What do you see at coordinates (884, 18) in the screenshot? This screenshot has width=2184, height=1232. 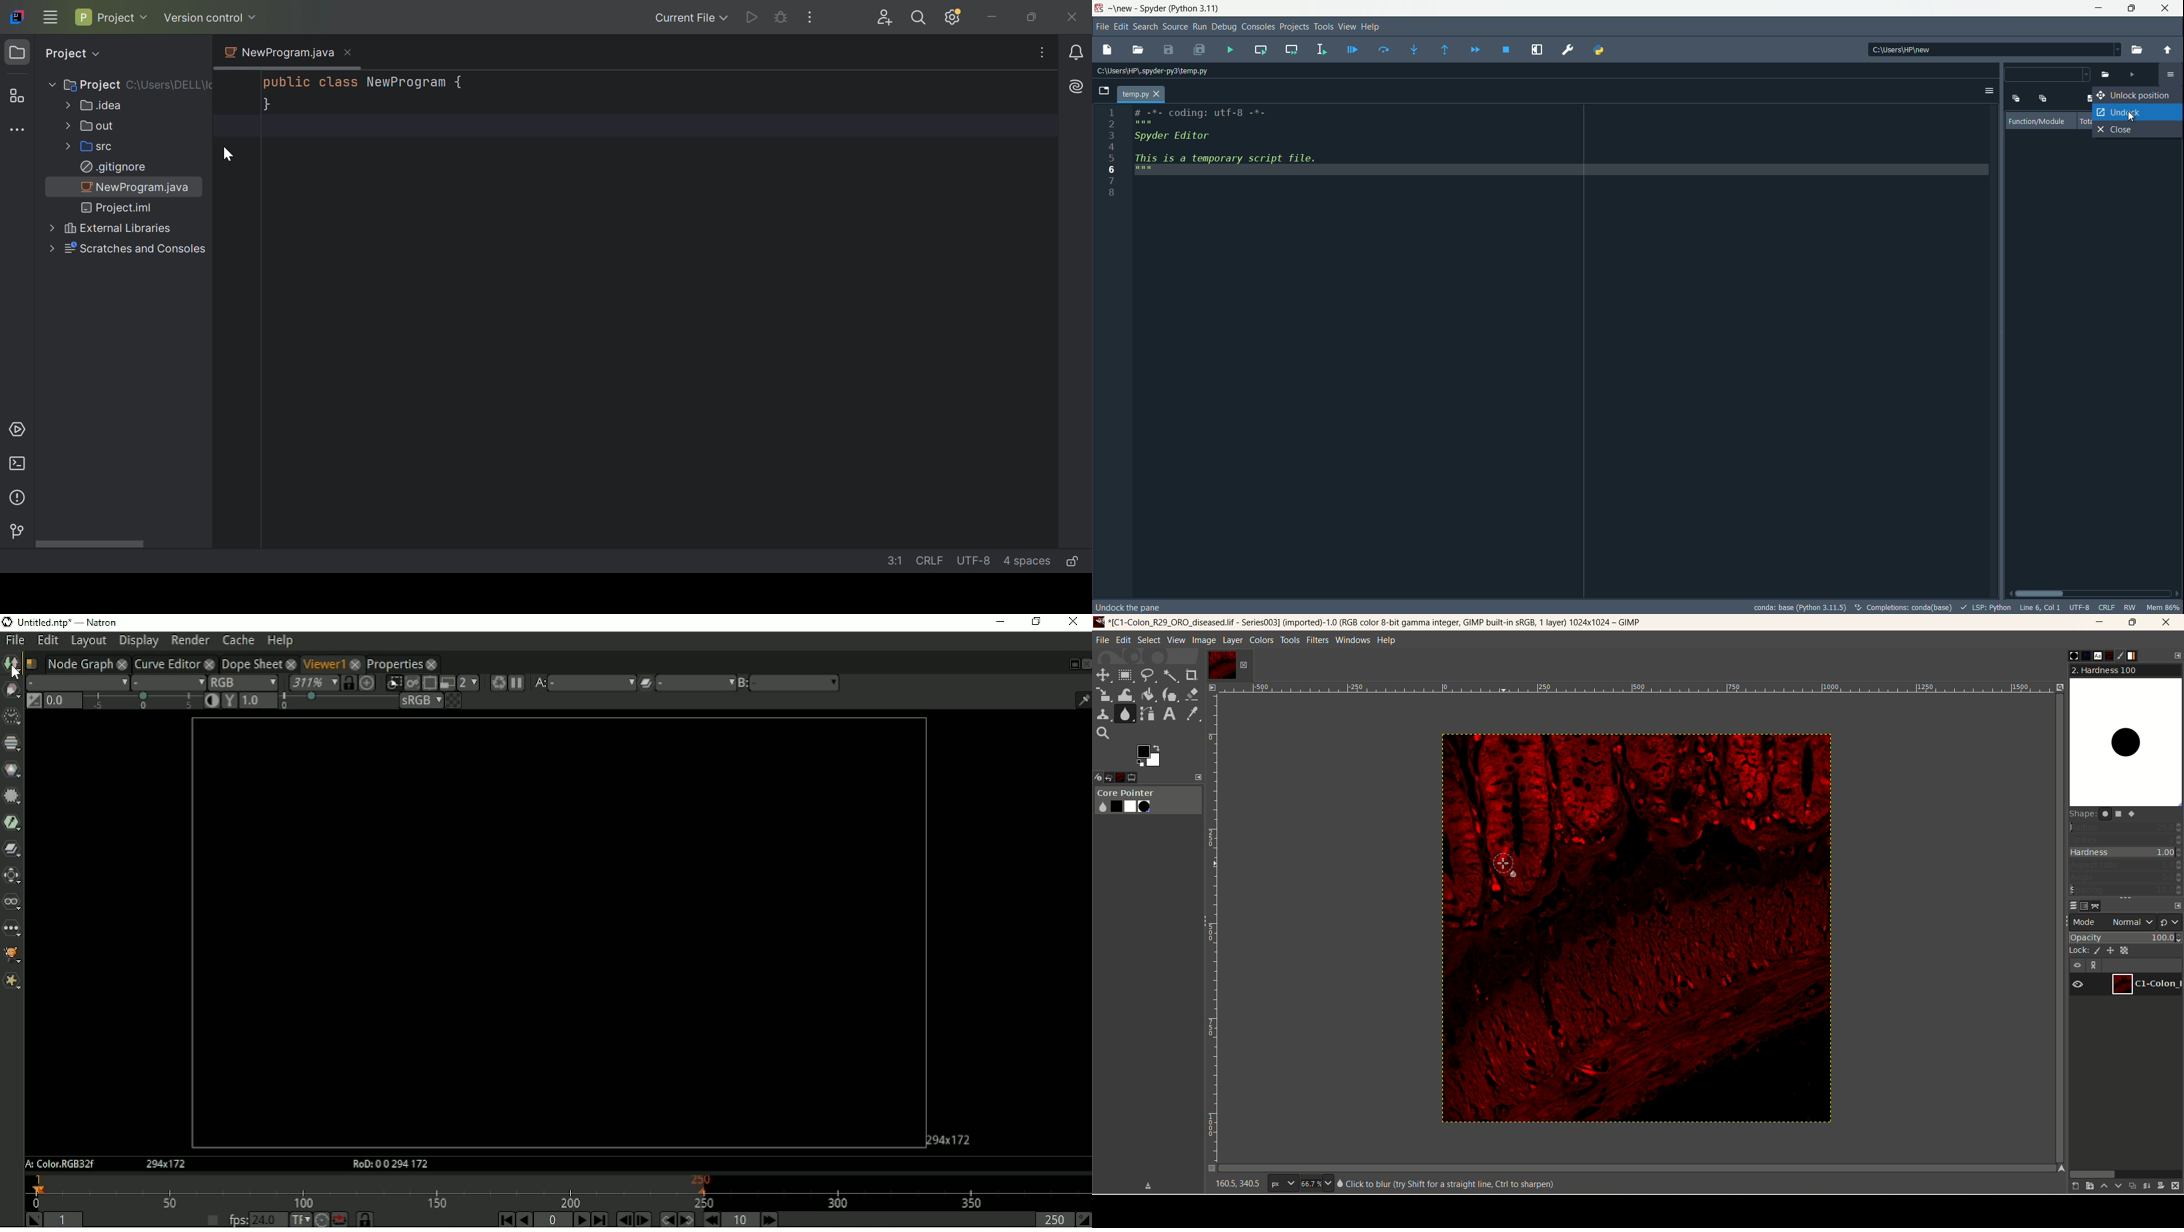 I see `Code with me` at bounding box center [884, 18].